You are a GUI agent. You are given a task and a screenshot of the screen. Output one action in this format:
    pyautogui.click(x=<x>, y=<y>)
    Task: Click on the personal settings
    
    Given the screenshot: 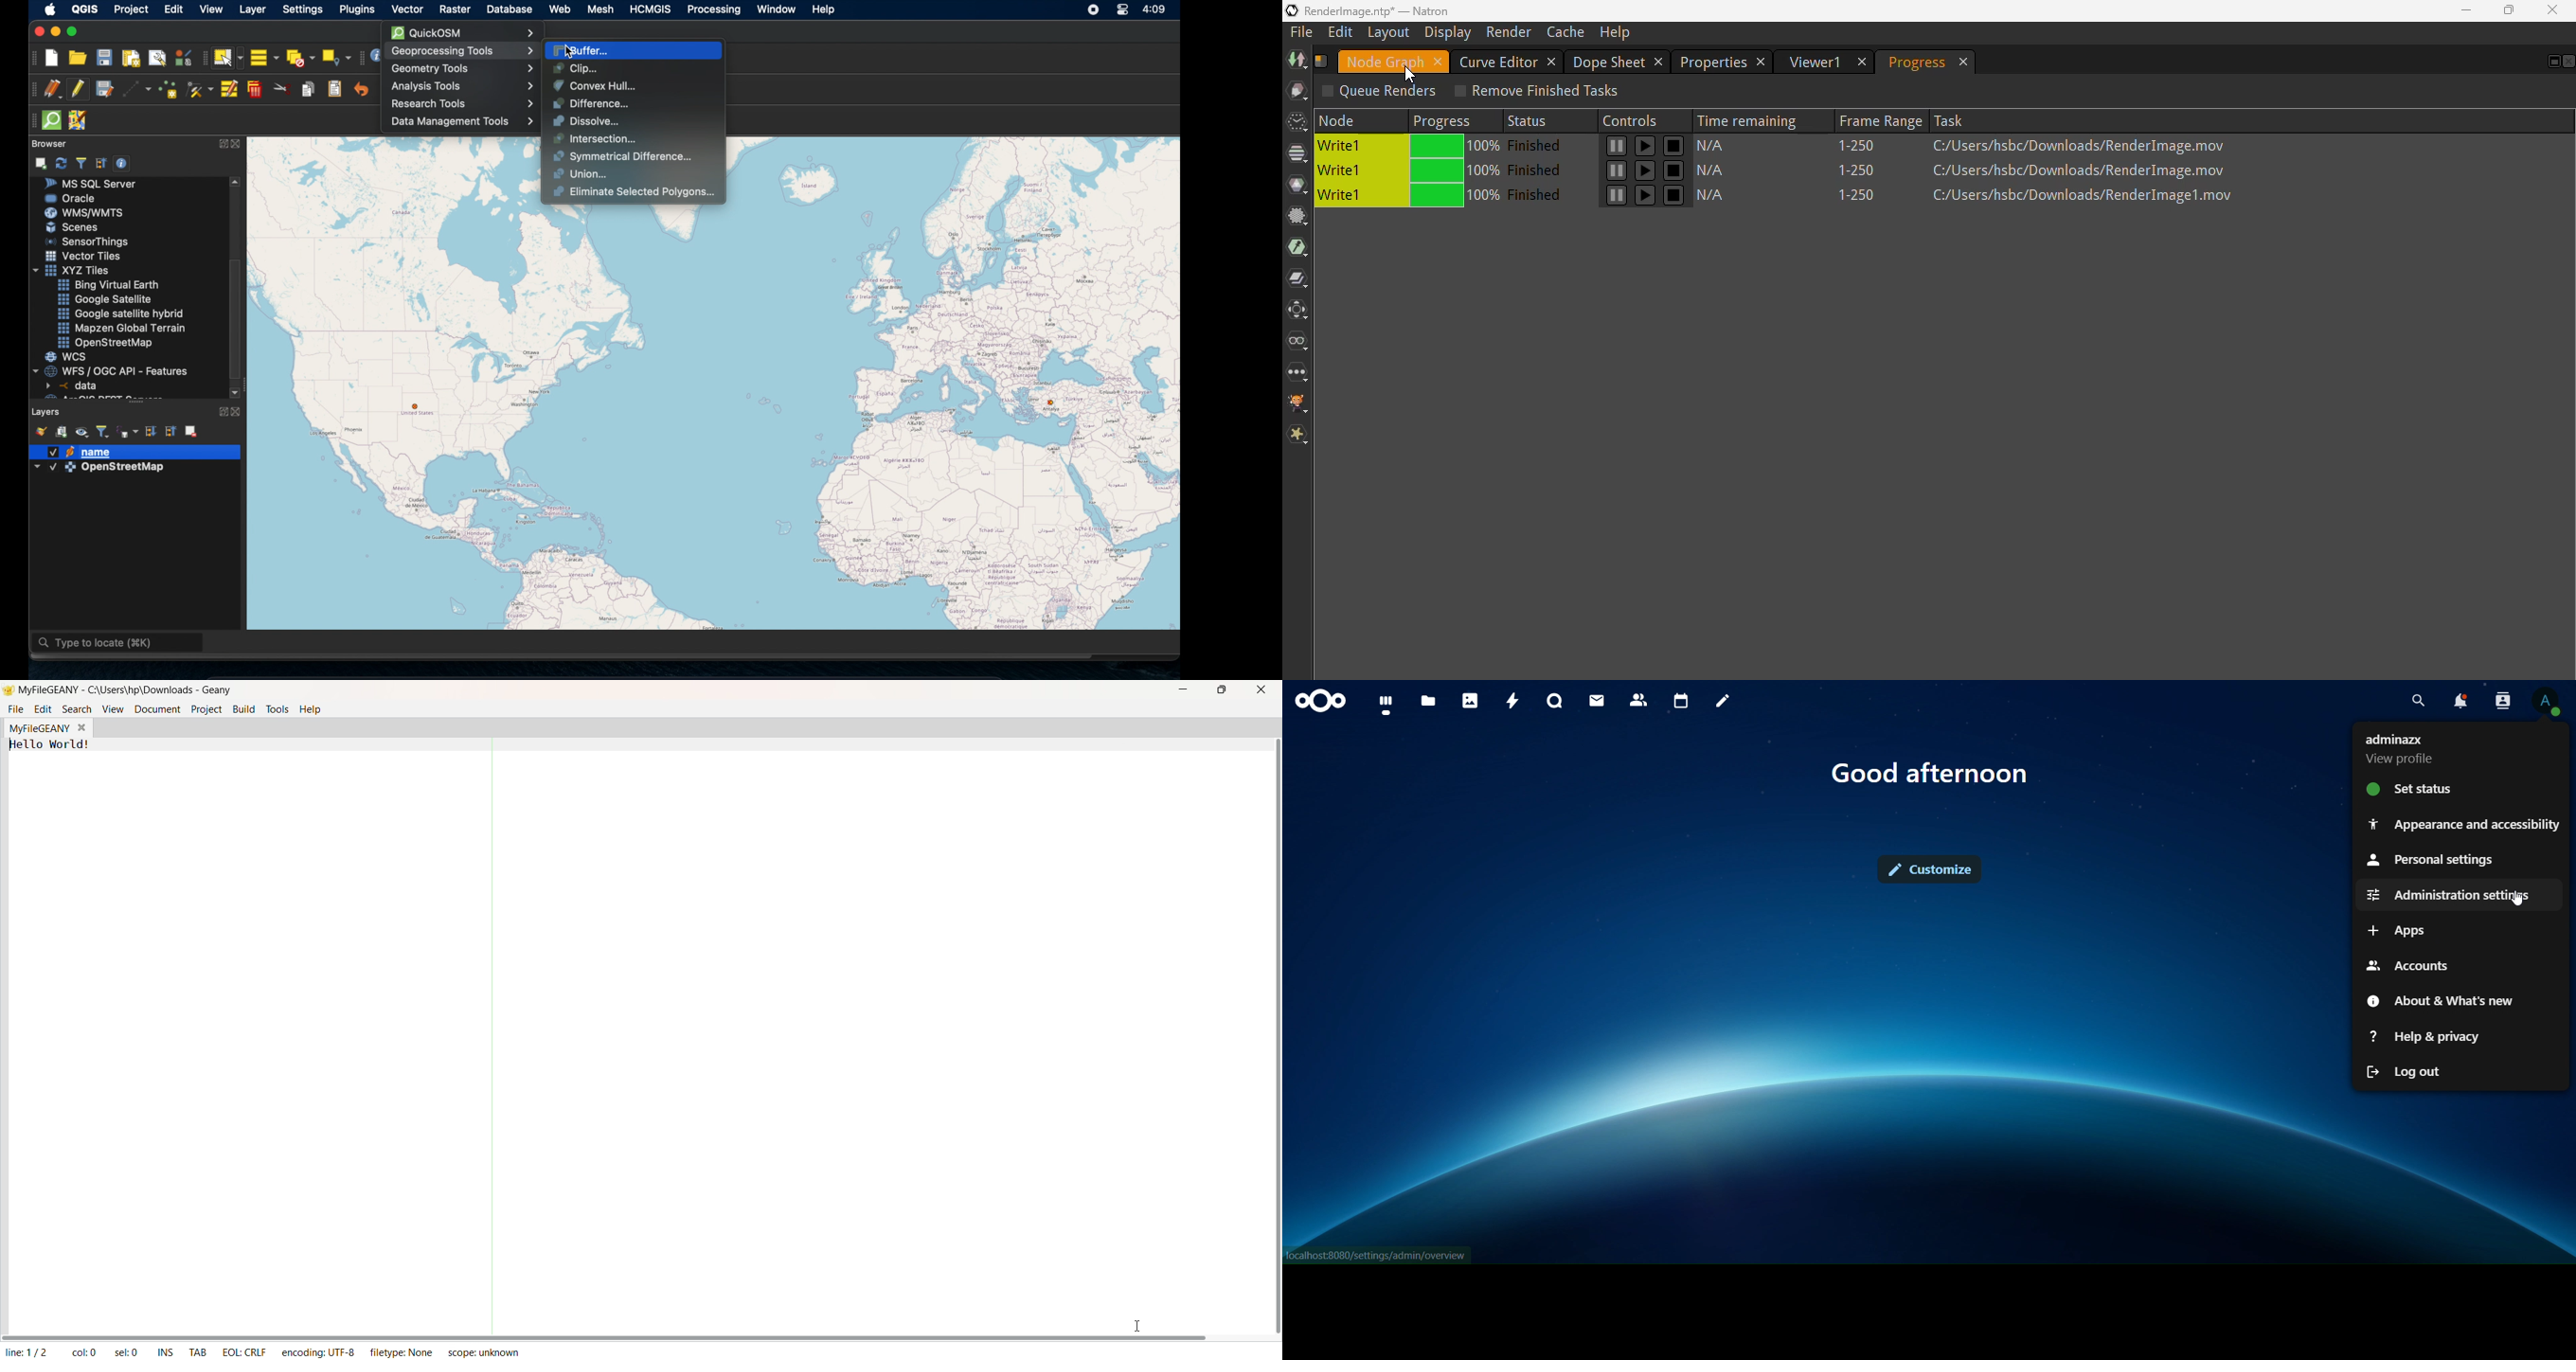 What is the action you would take?
    pyautogui.click(x=2431, y=859)
    